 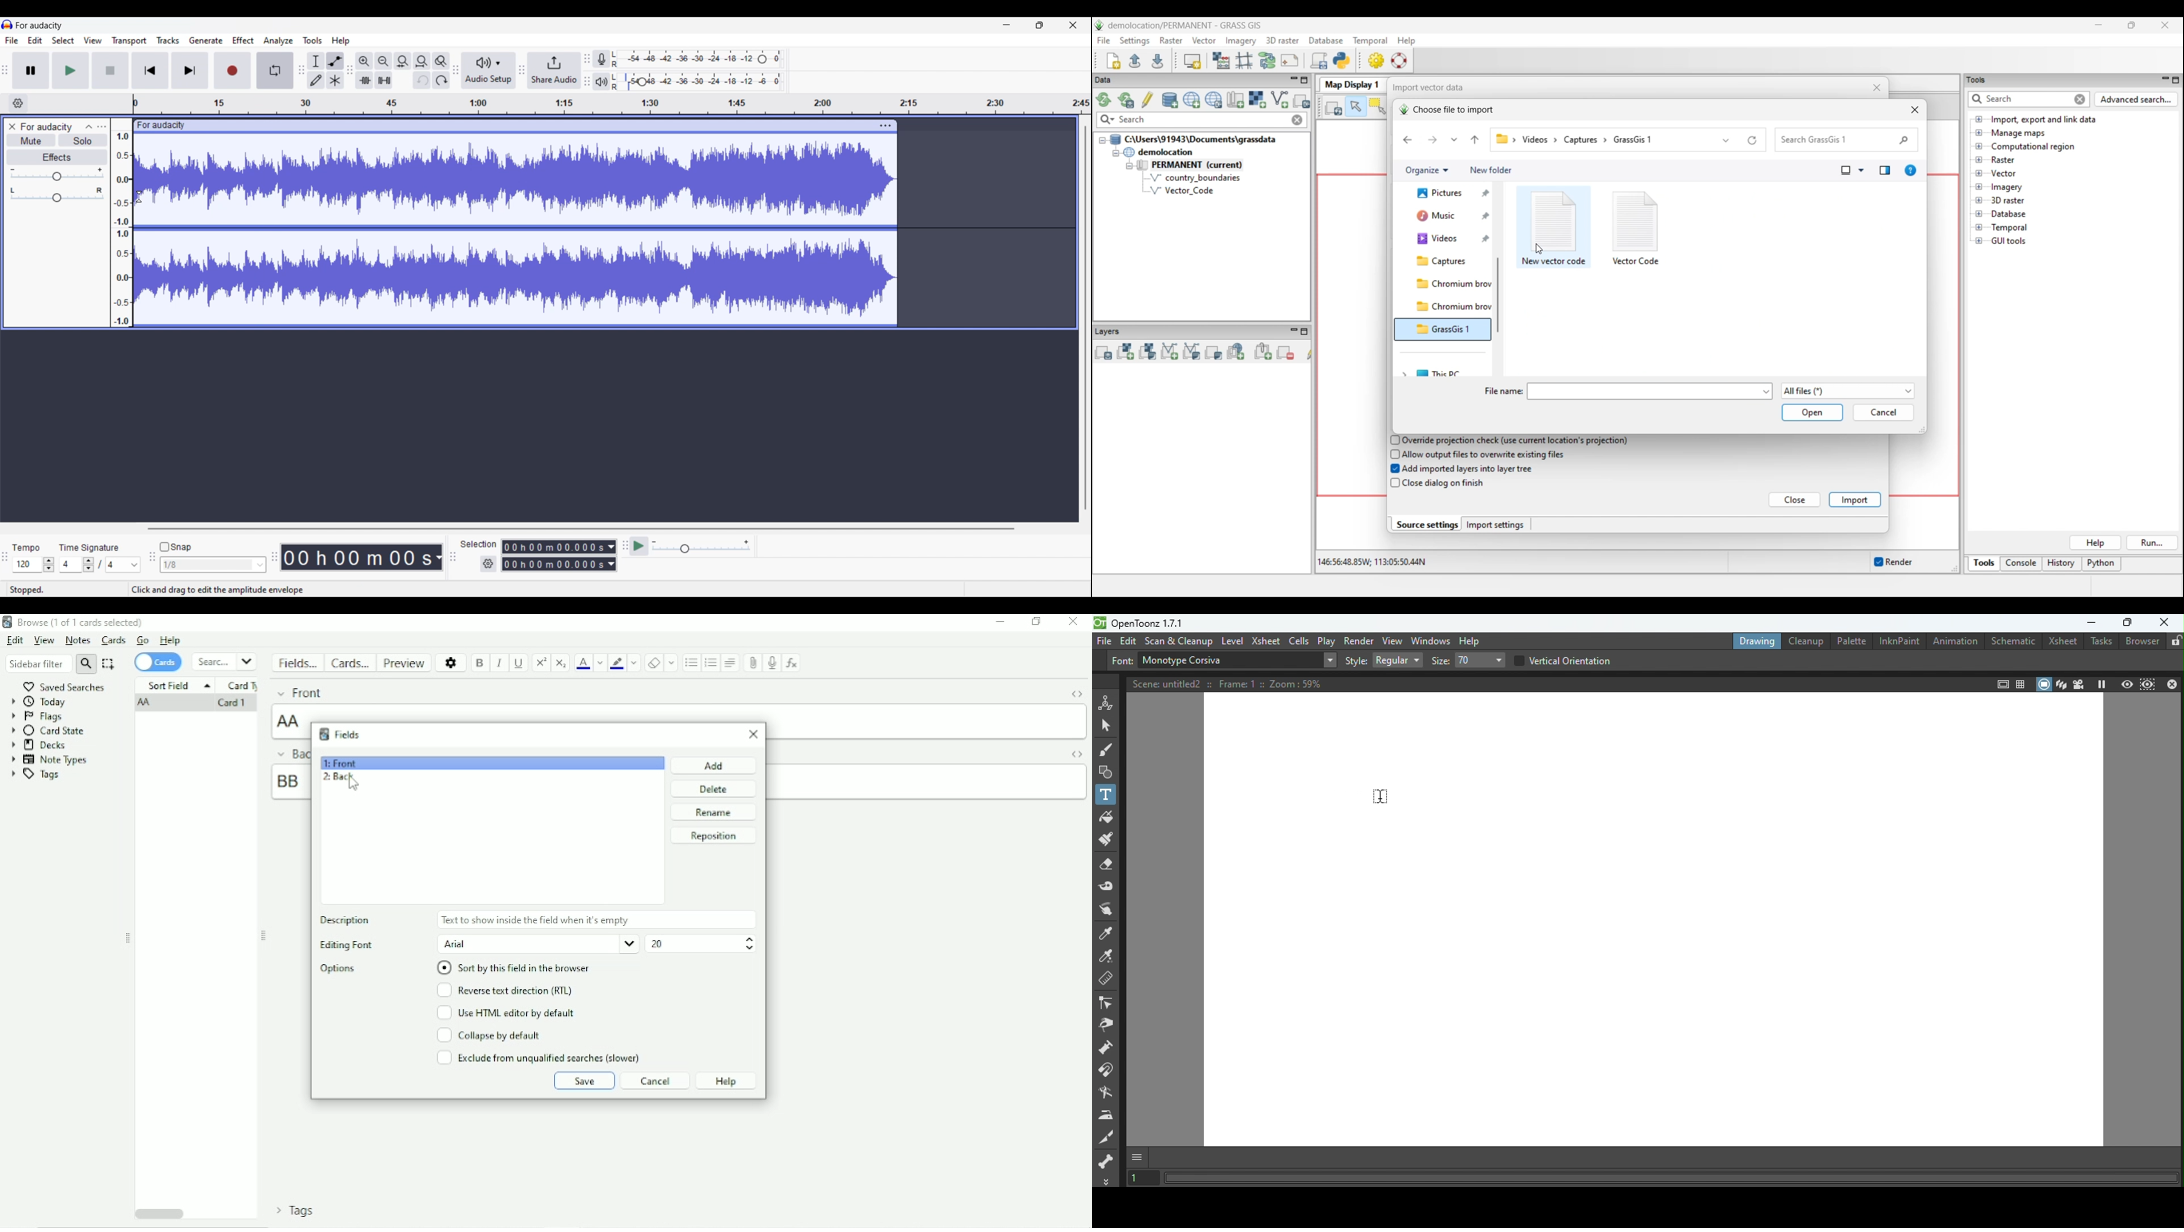 What do you see at coordinates (480, 664) in the screenshot?
I see `Bold` at bounding box center [480, 664].